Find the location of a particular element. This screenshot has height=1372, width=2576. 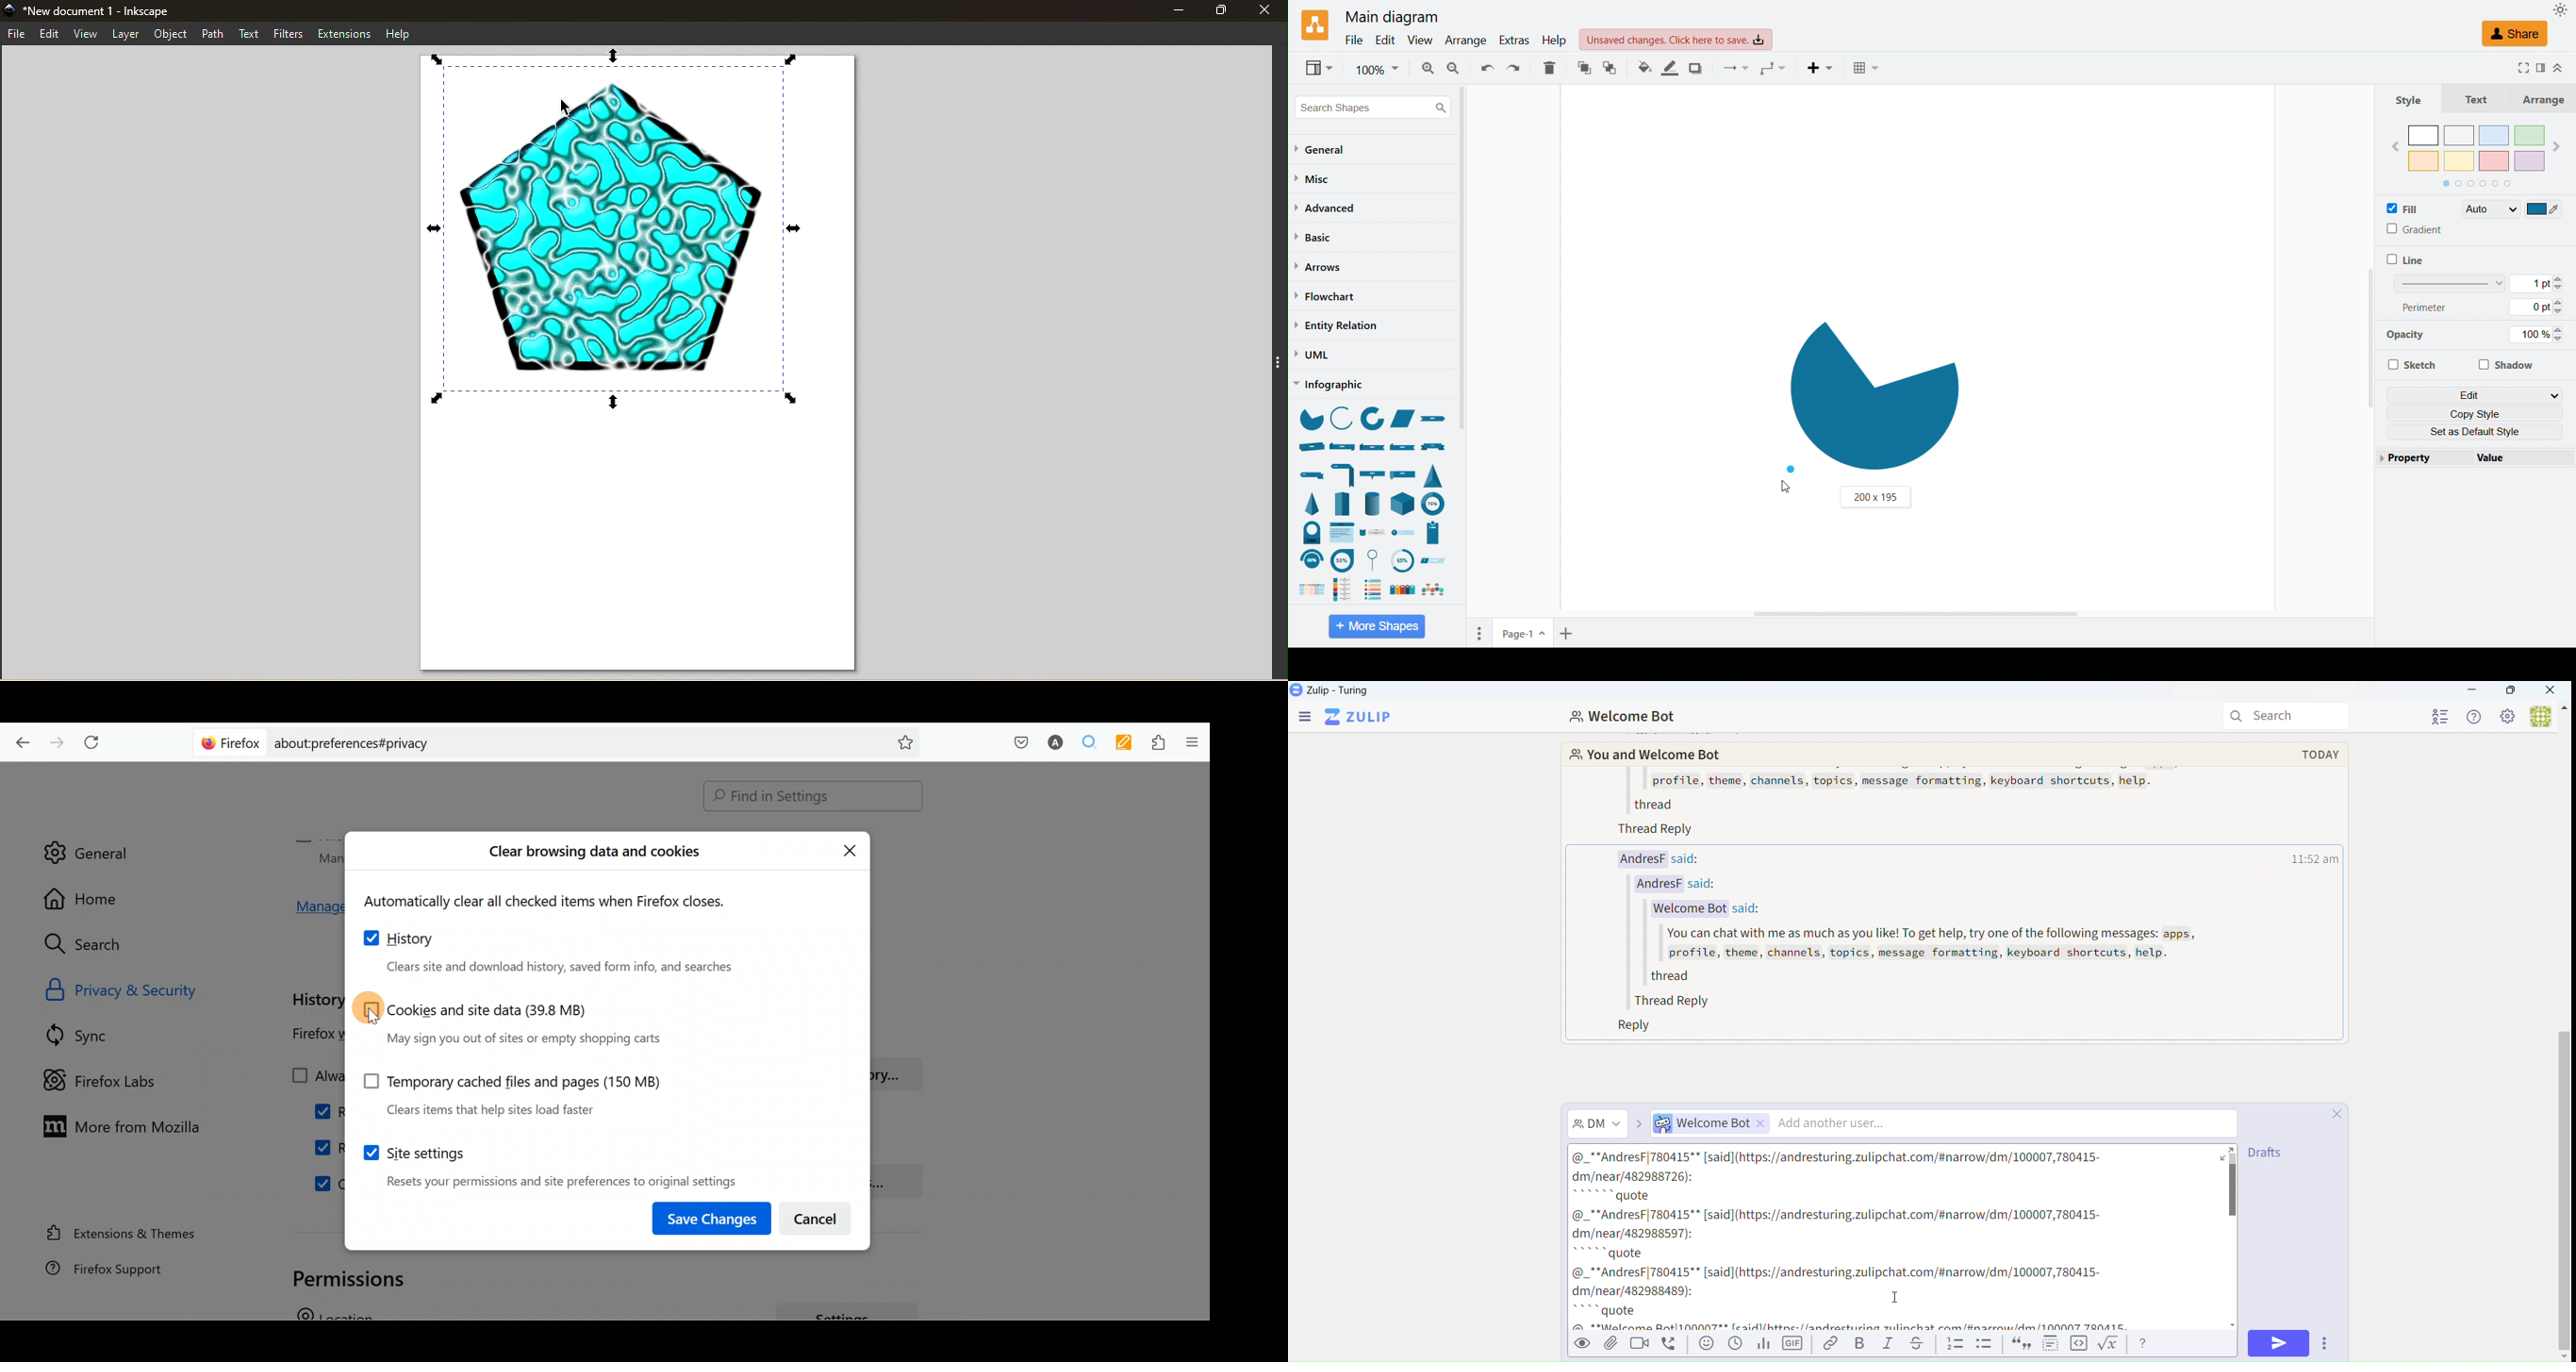

Filters is located at coordinates (290, 33).